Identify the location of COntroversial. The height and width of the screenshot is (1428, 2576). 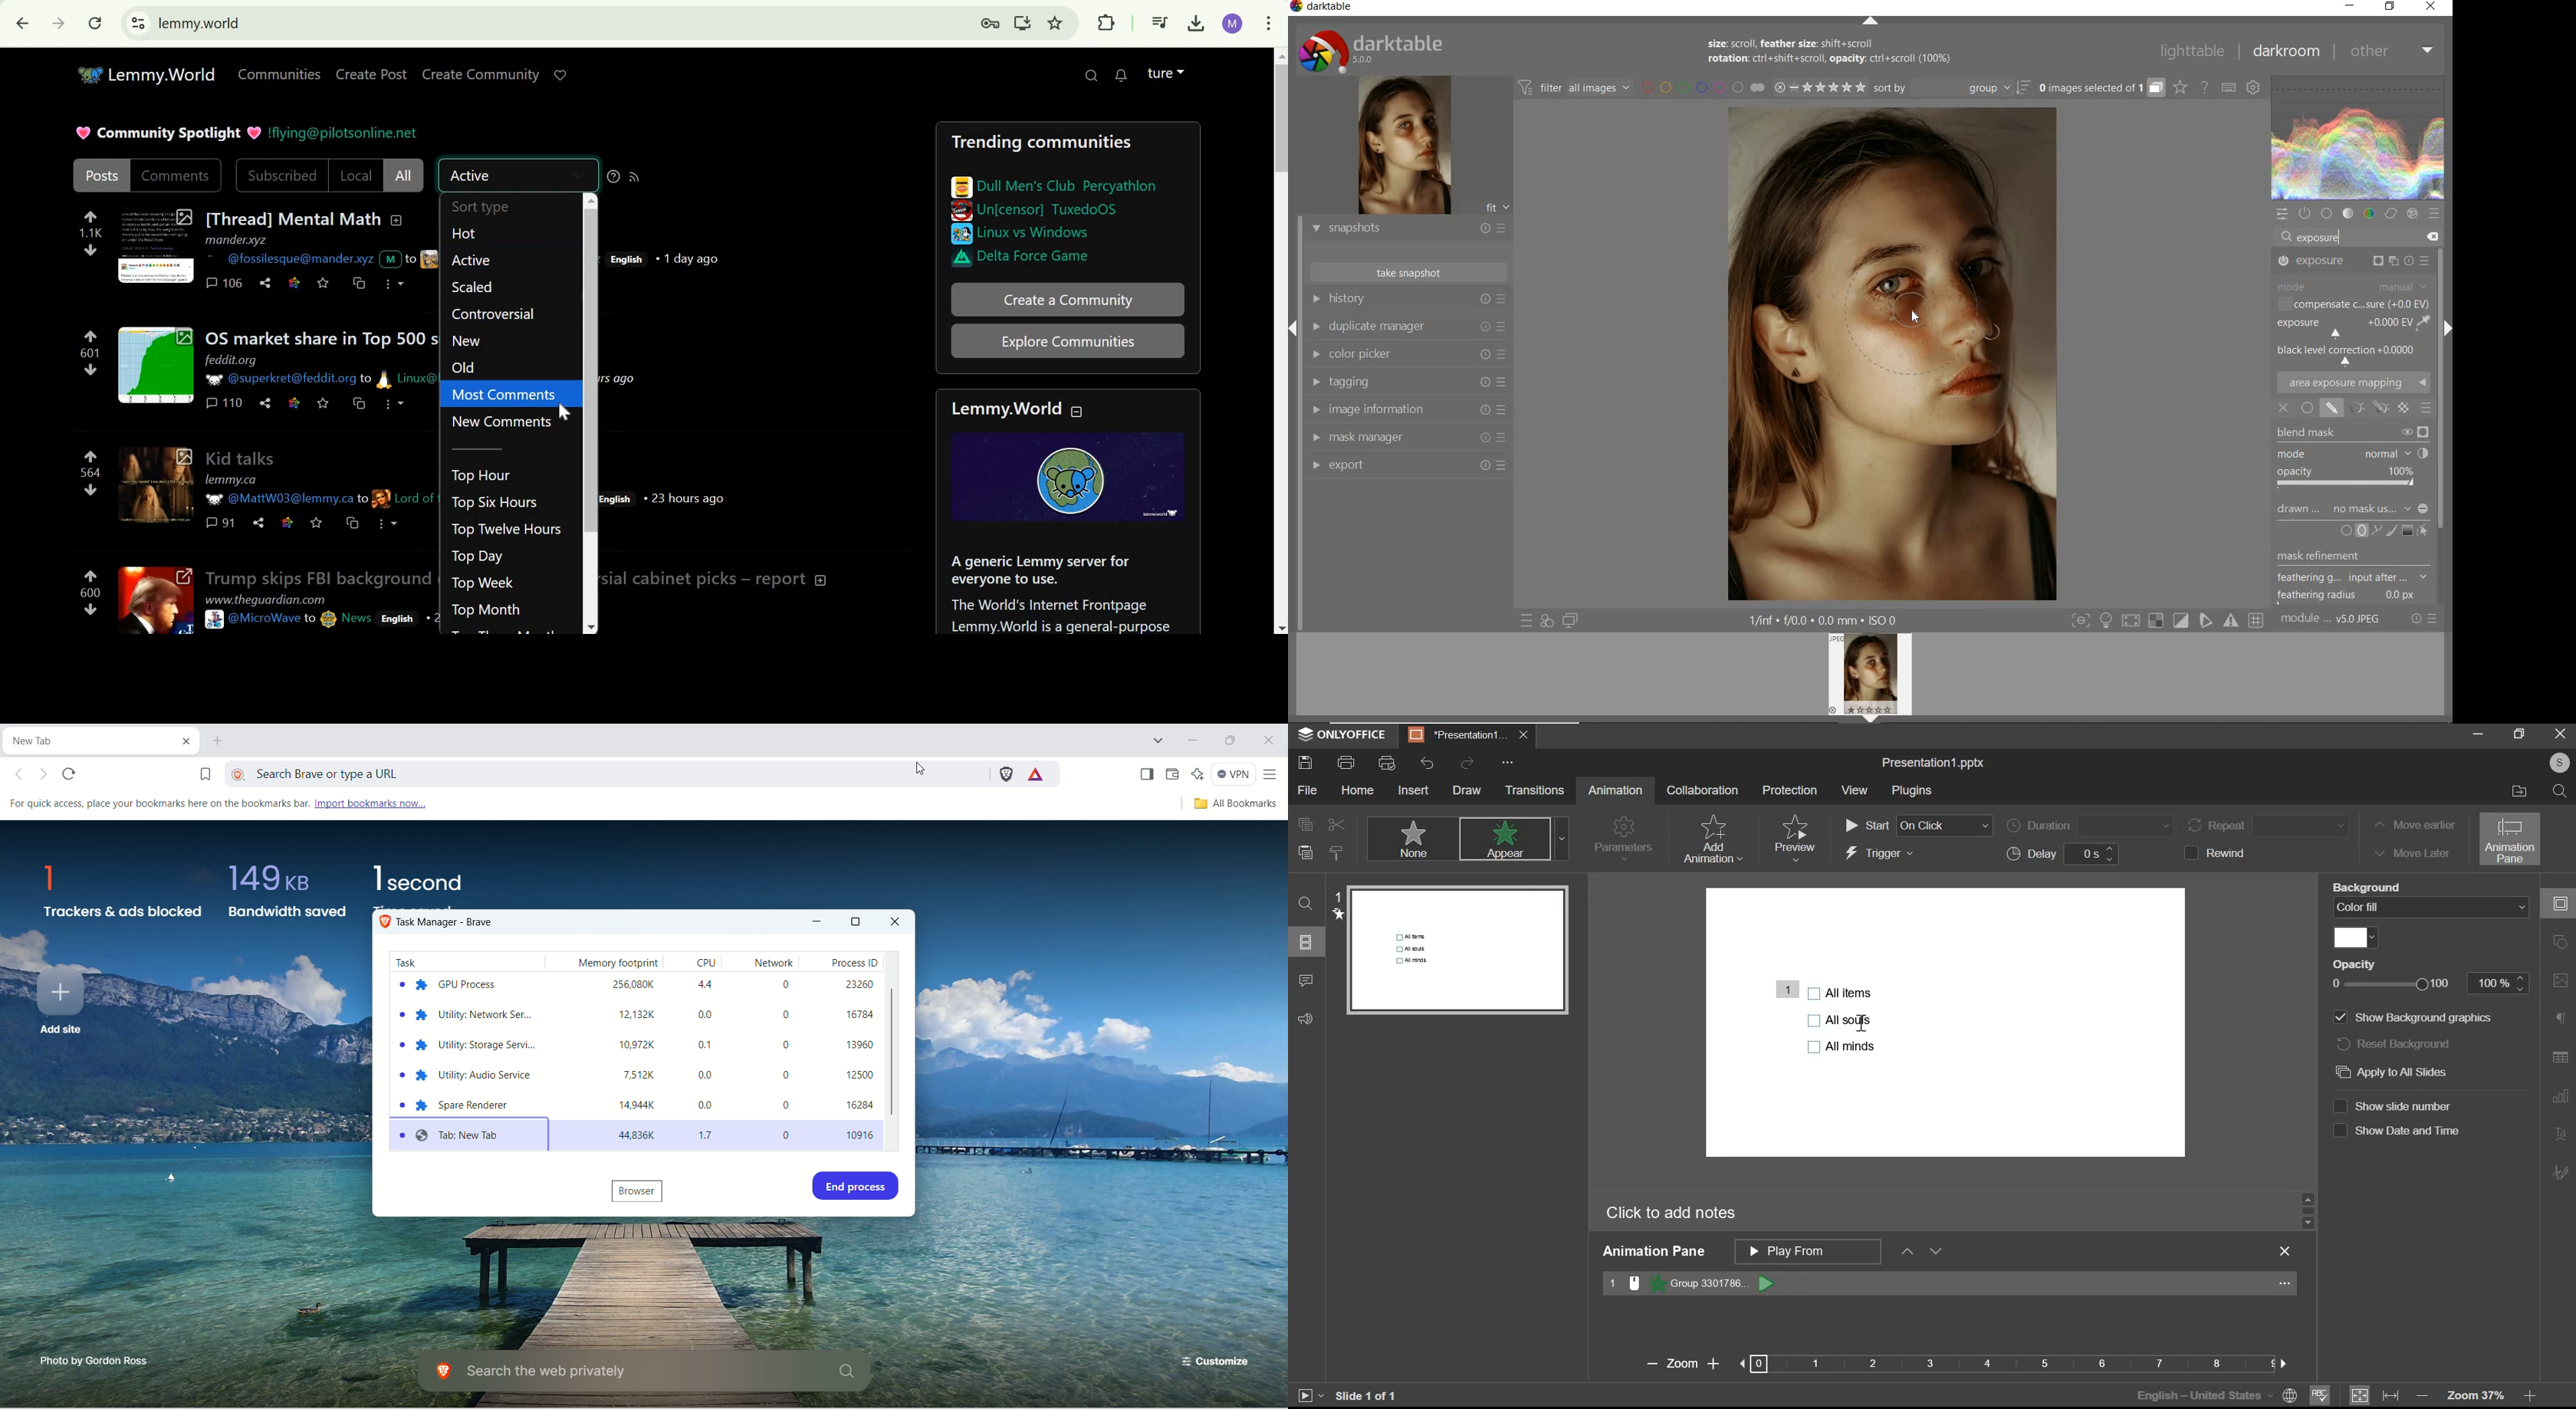
(496, 313).